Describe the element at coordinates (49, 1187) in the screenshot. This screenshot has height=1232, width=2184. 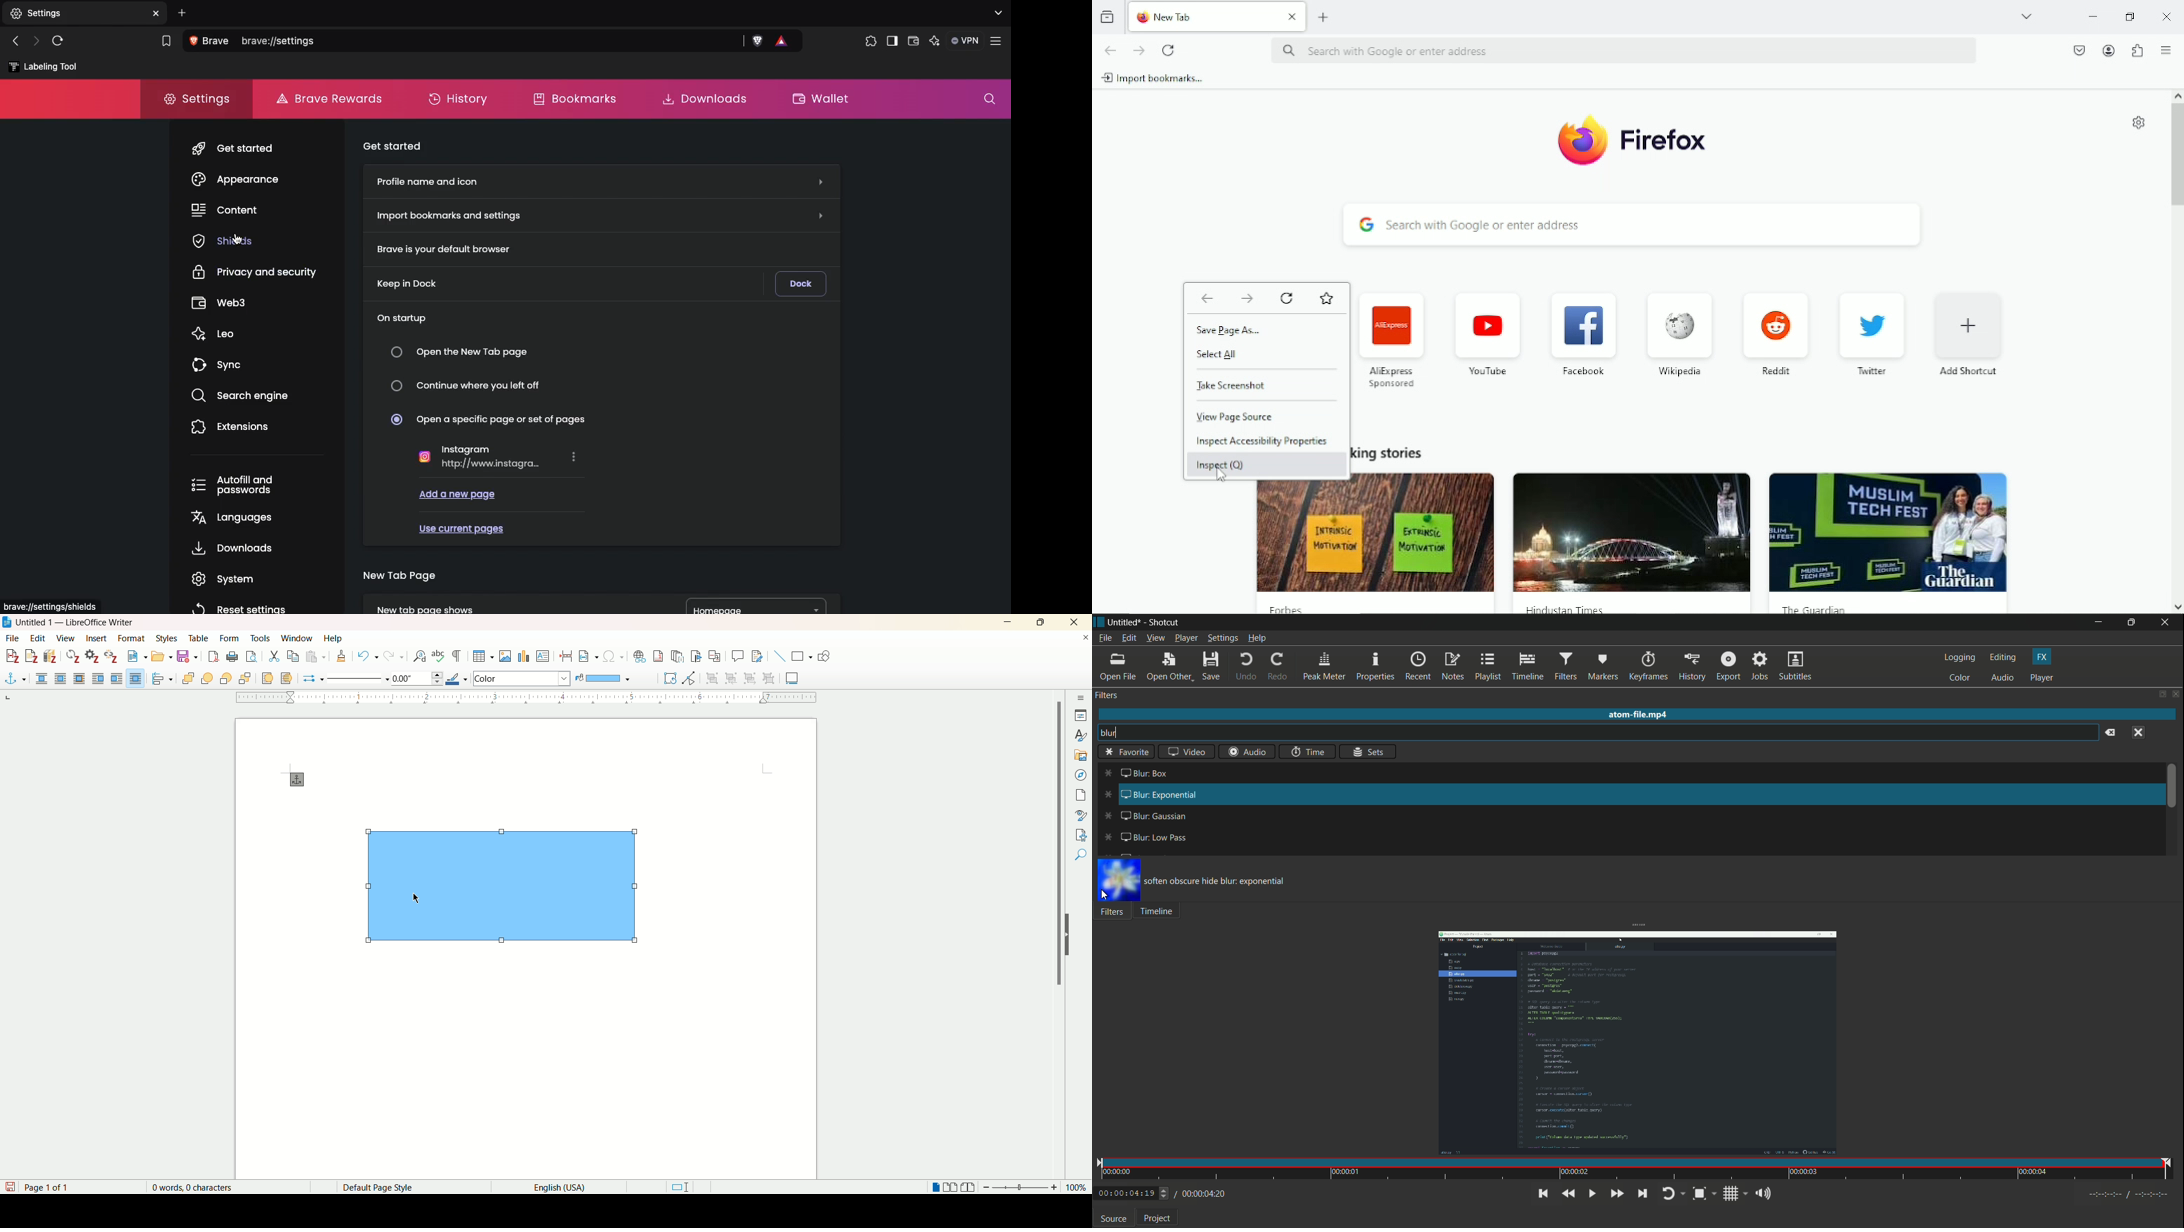
I see `page 1 of 1` at that location.